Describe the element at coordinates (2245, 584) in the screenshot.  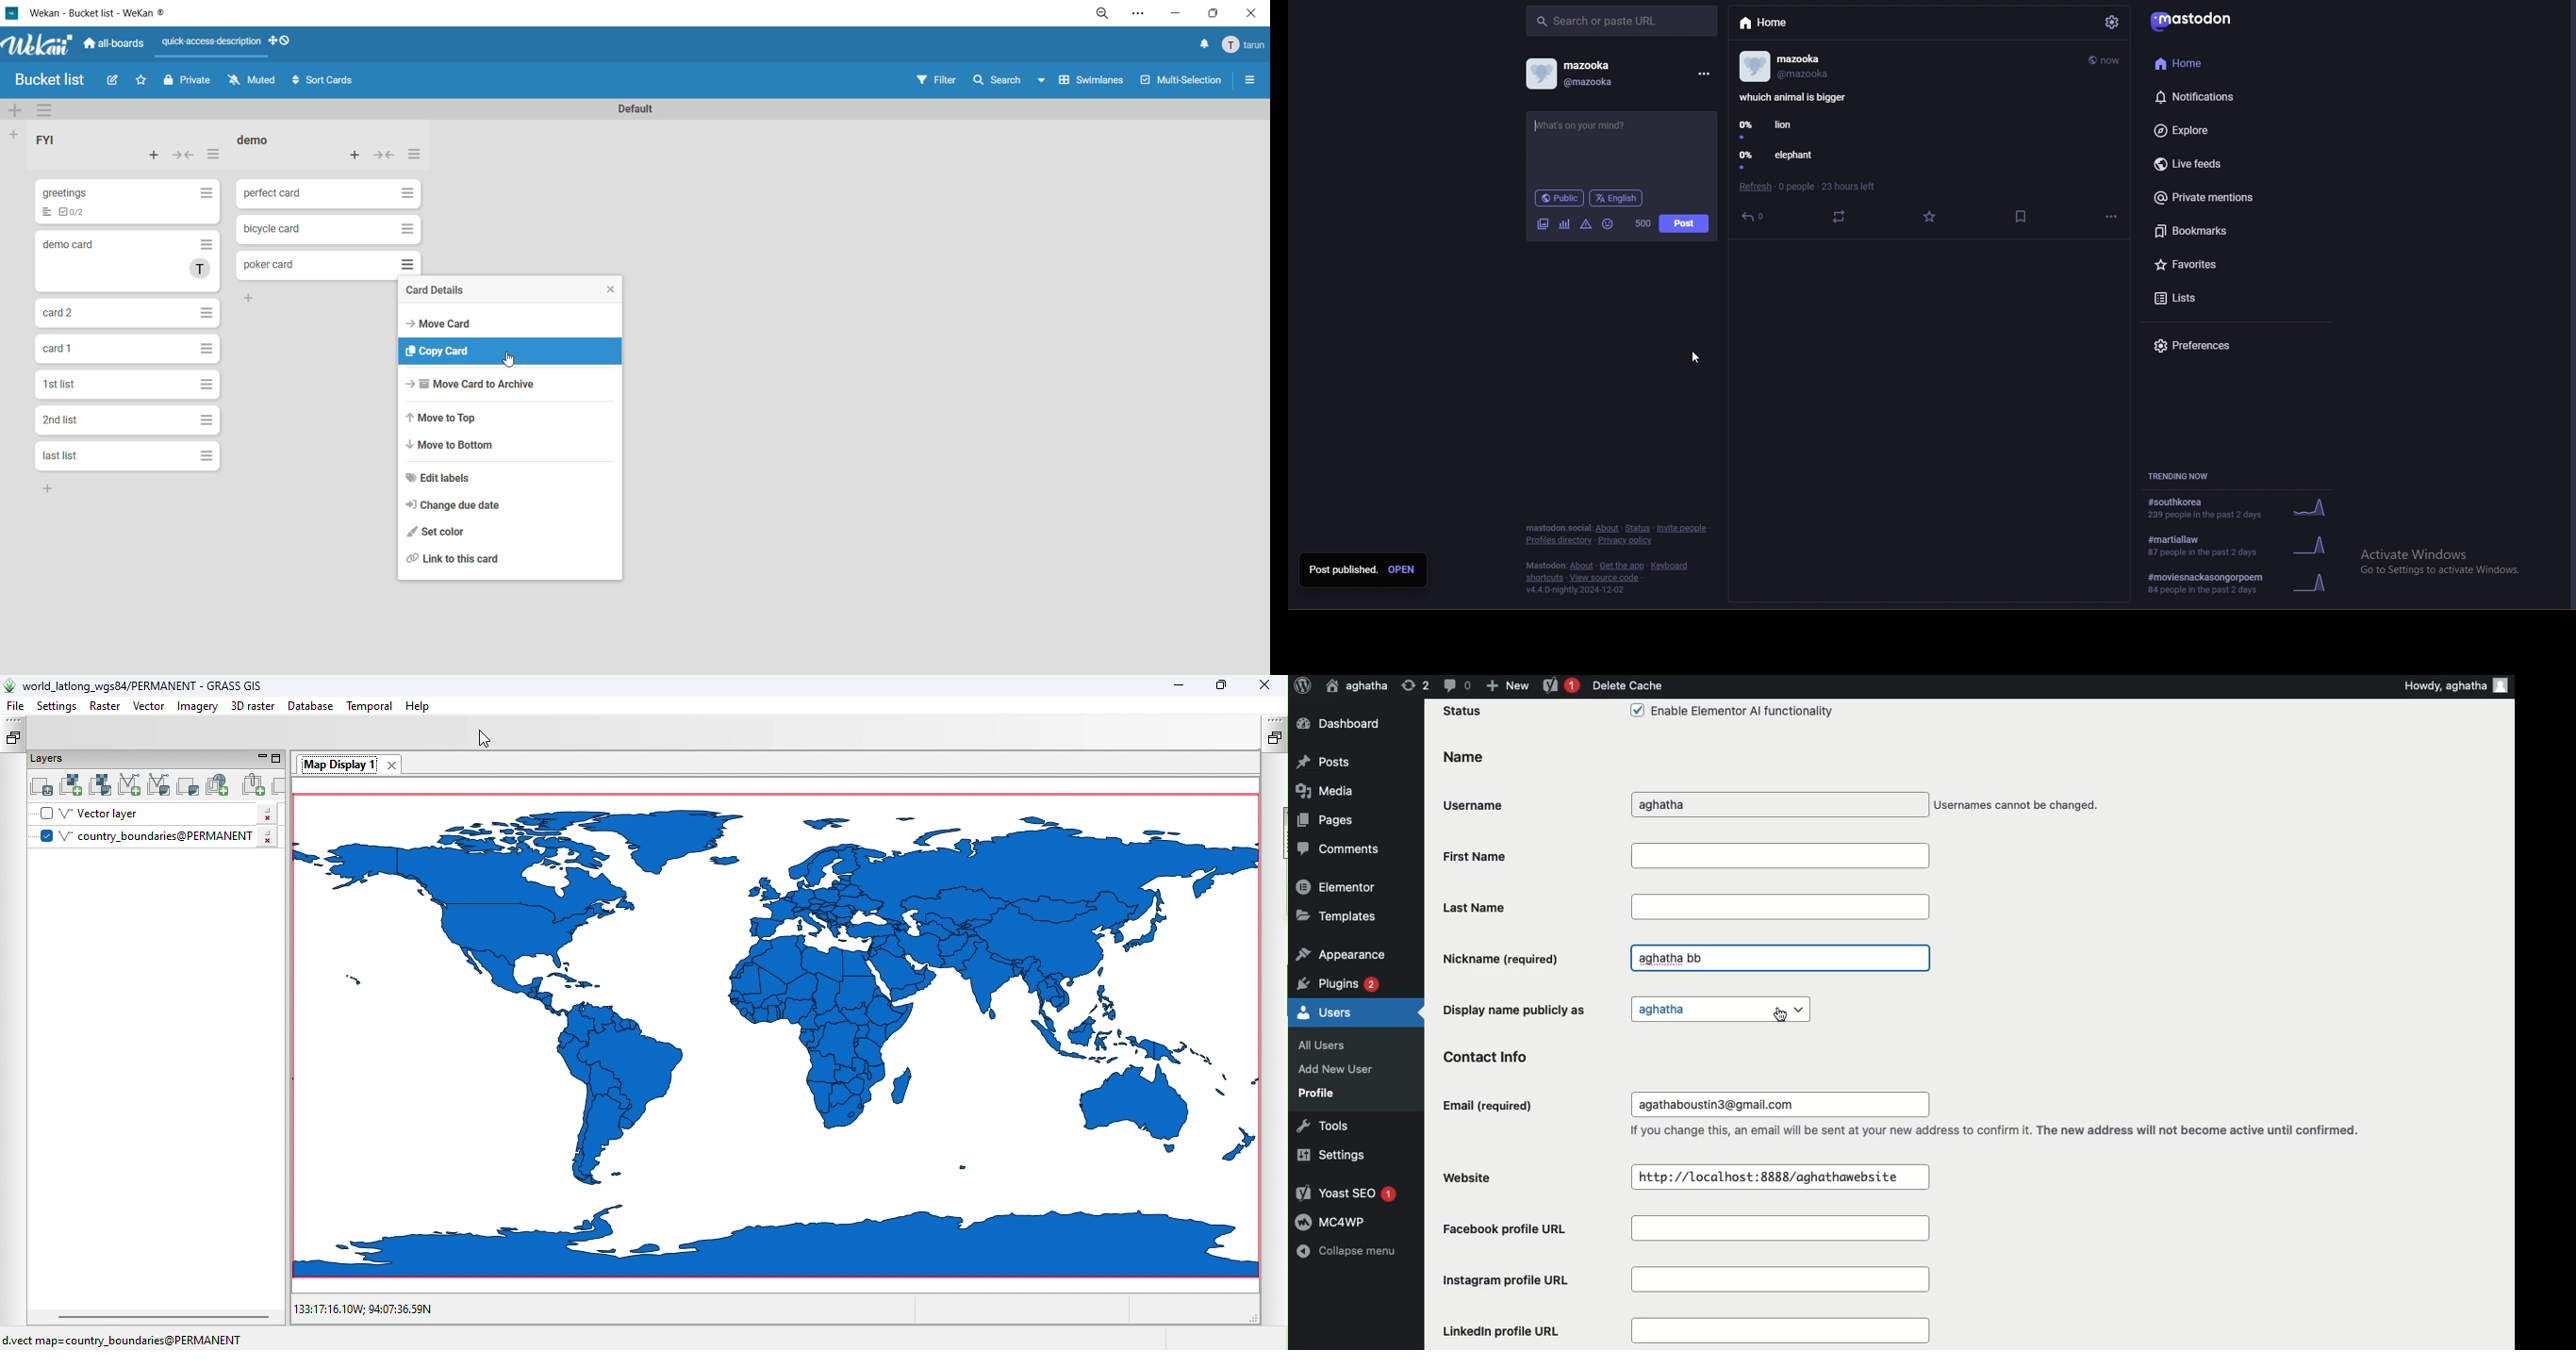
I see `#moviesnackasongorpoem` at that location.